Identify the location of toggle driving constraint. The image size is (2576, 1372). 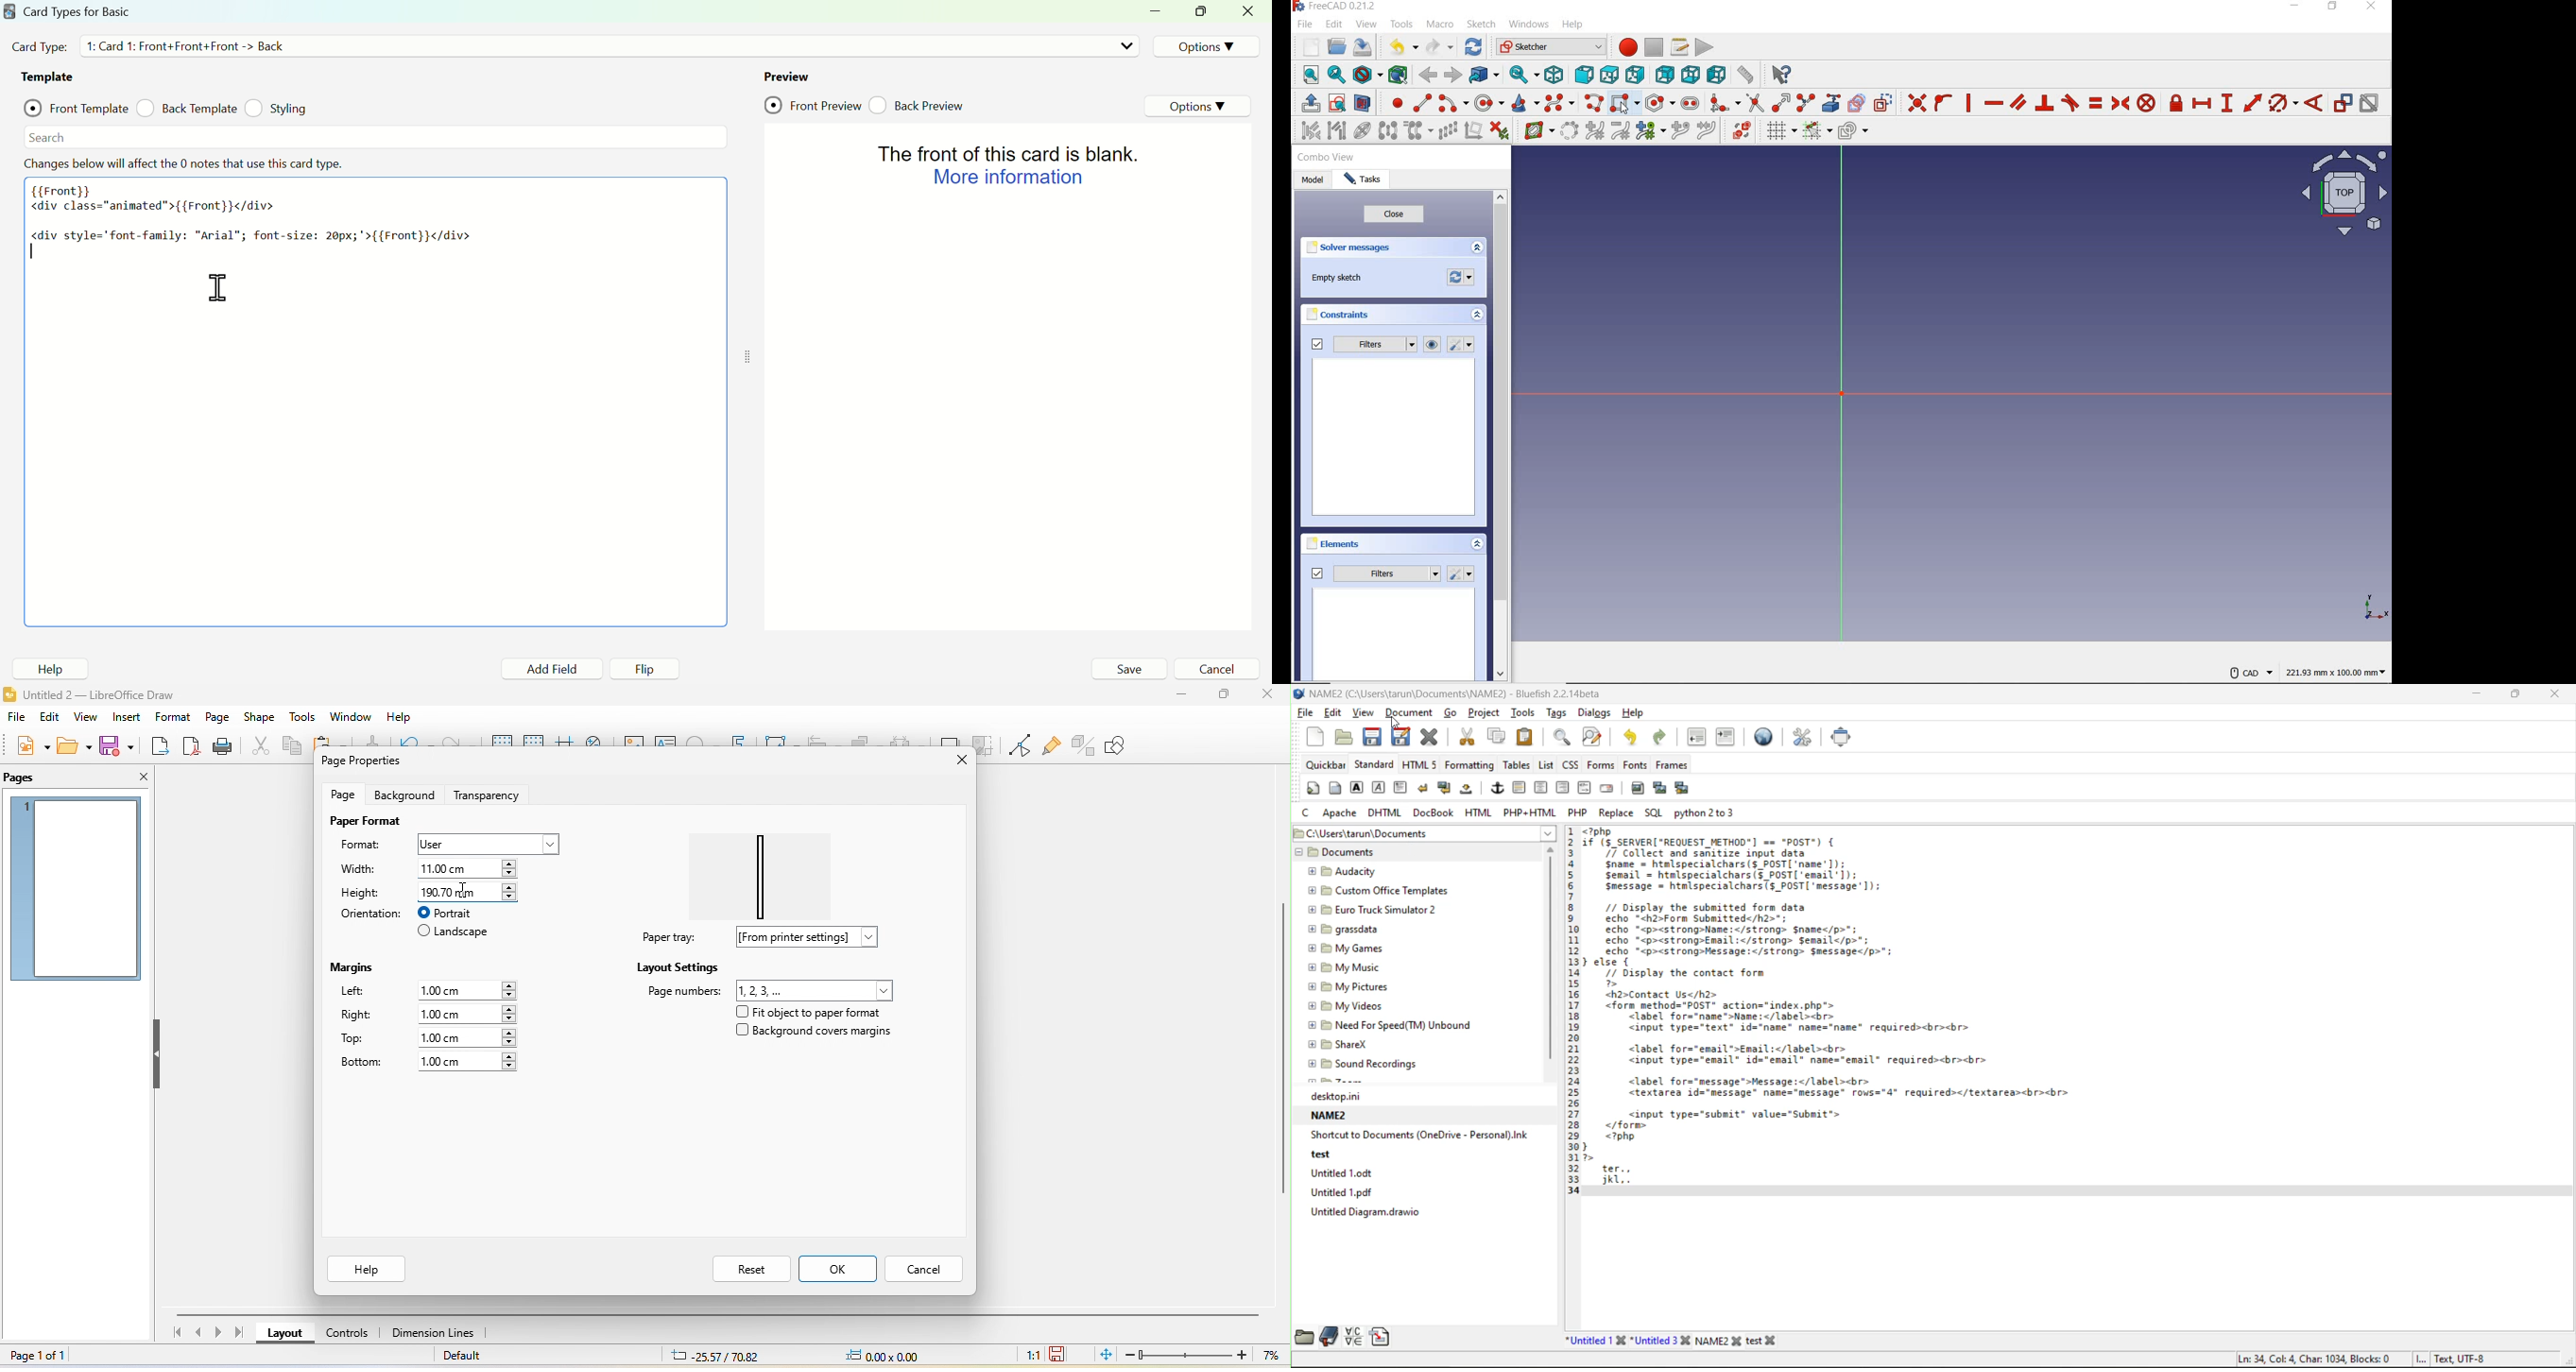
(2343, 103).